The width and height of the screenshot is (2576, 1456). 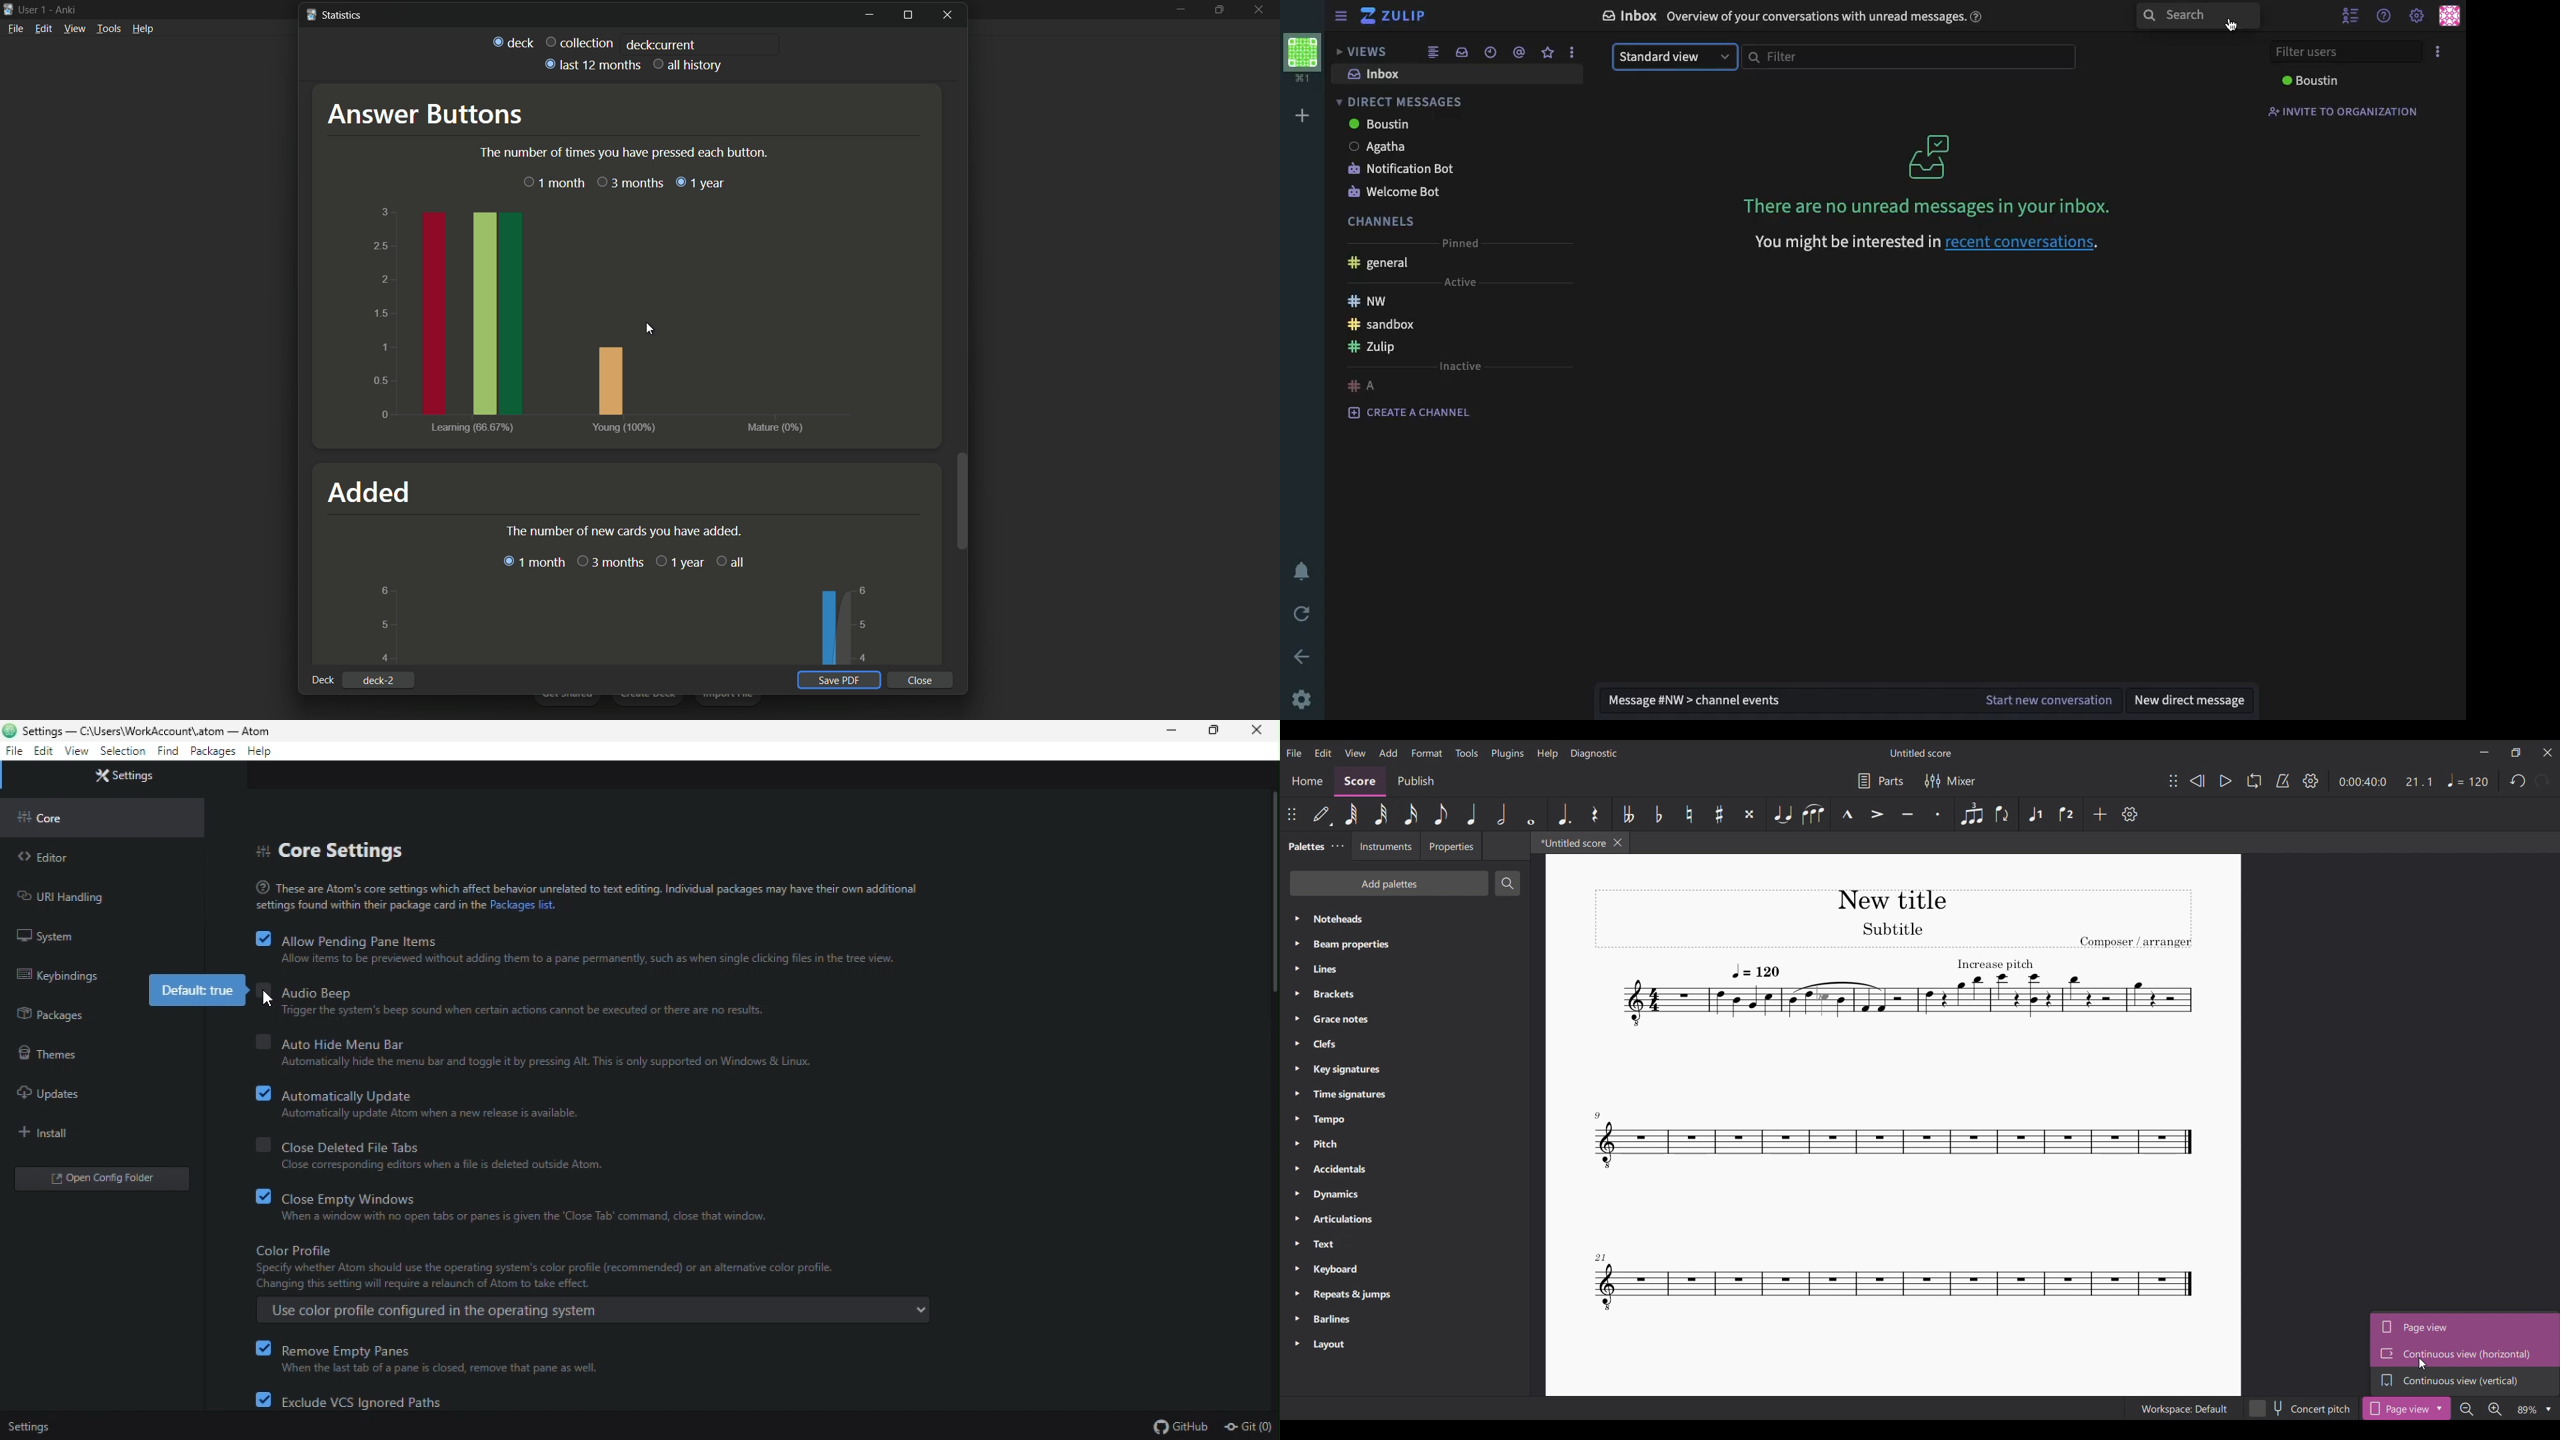 I want to click on Scroll bar, so click(x=1272, y=1096).